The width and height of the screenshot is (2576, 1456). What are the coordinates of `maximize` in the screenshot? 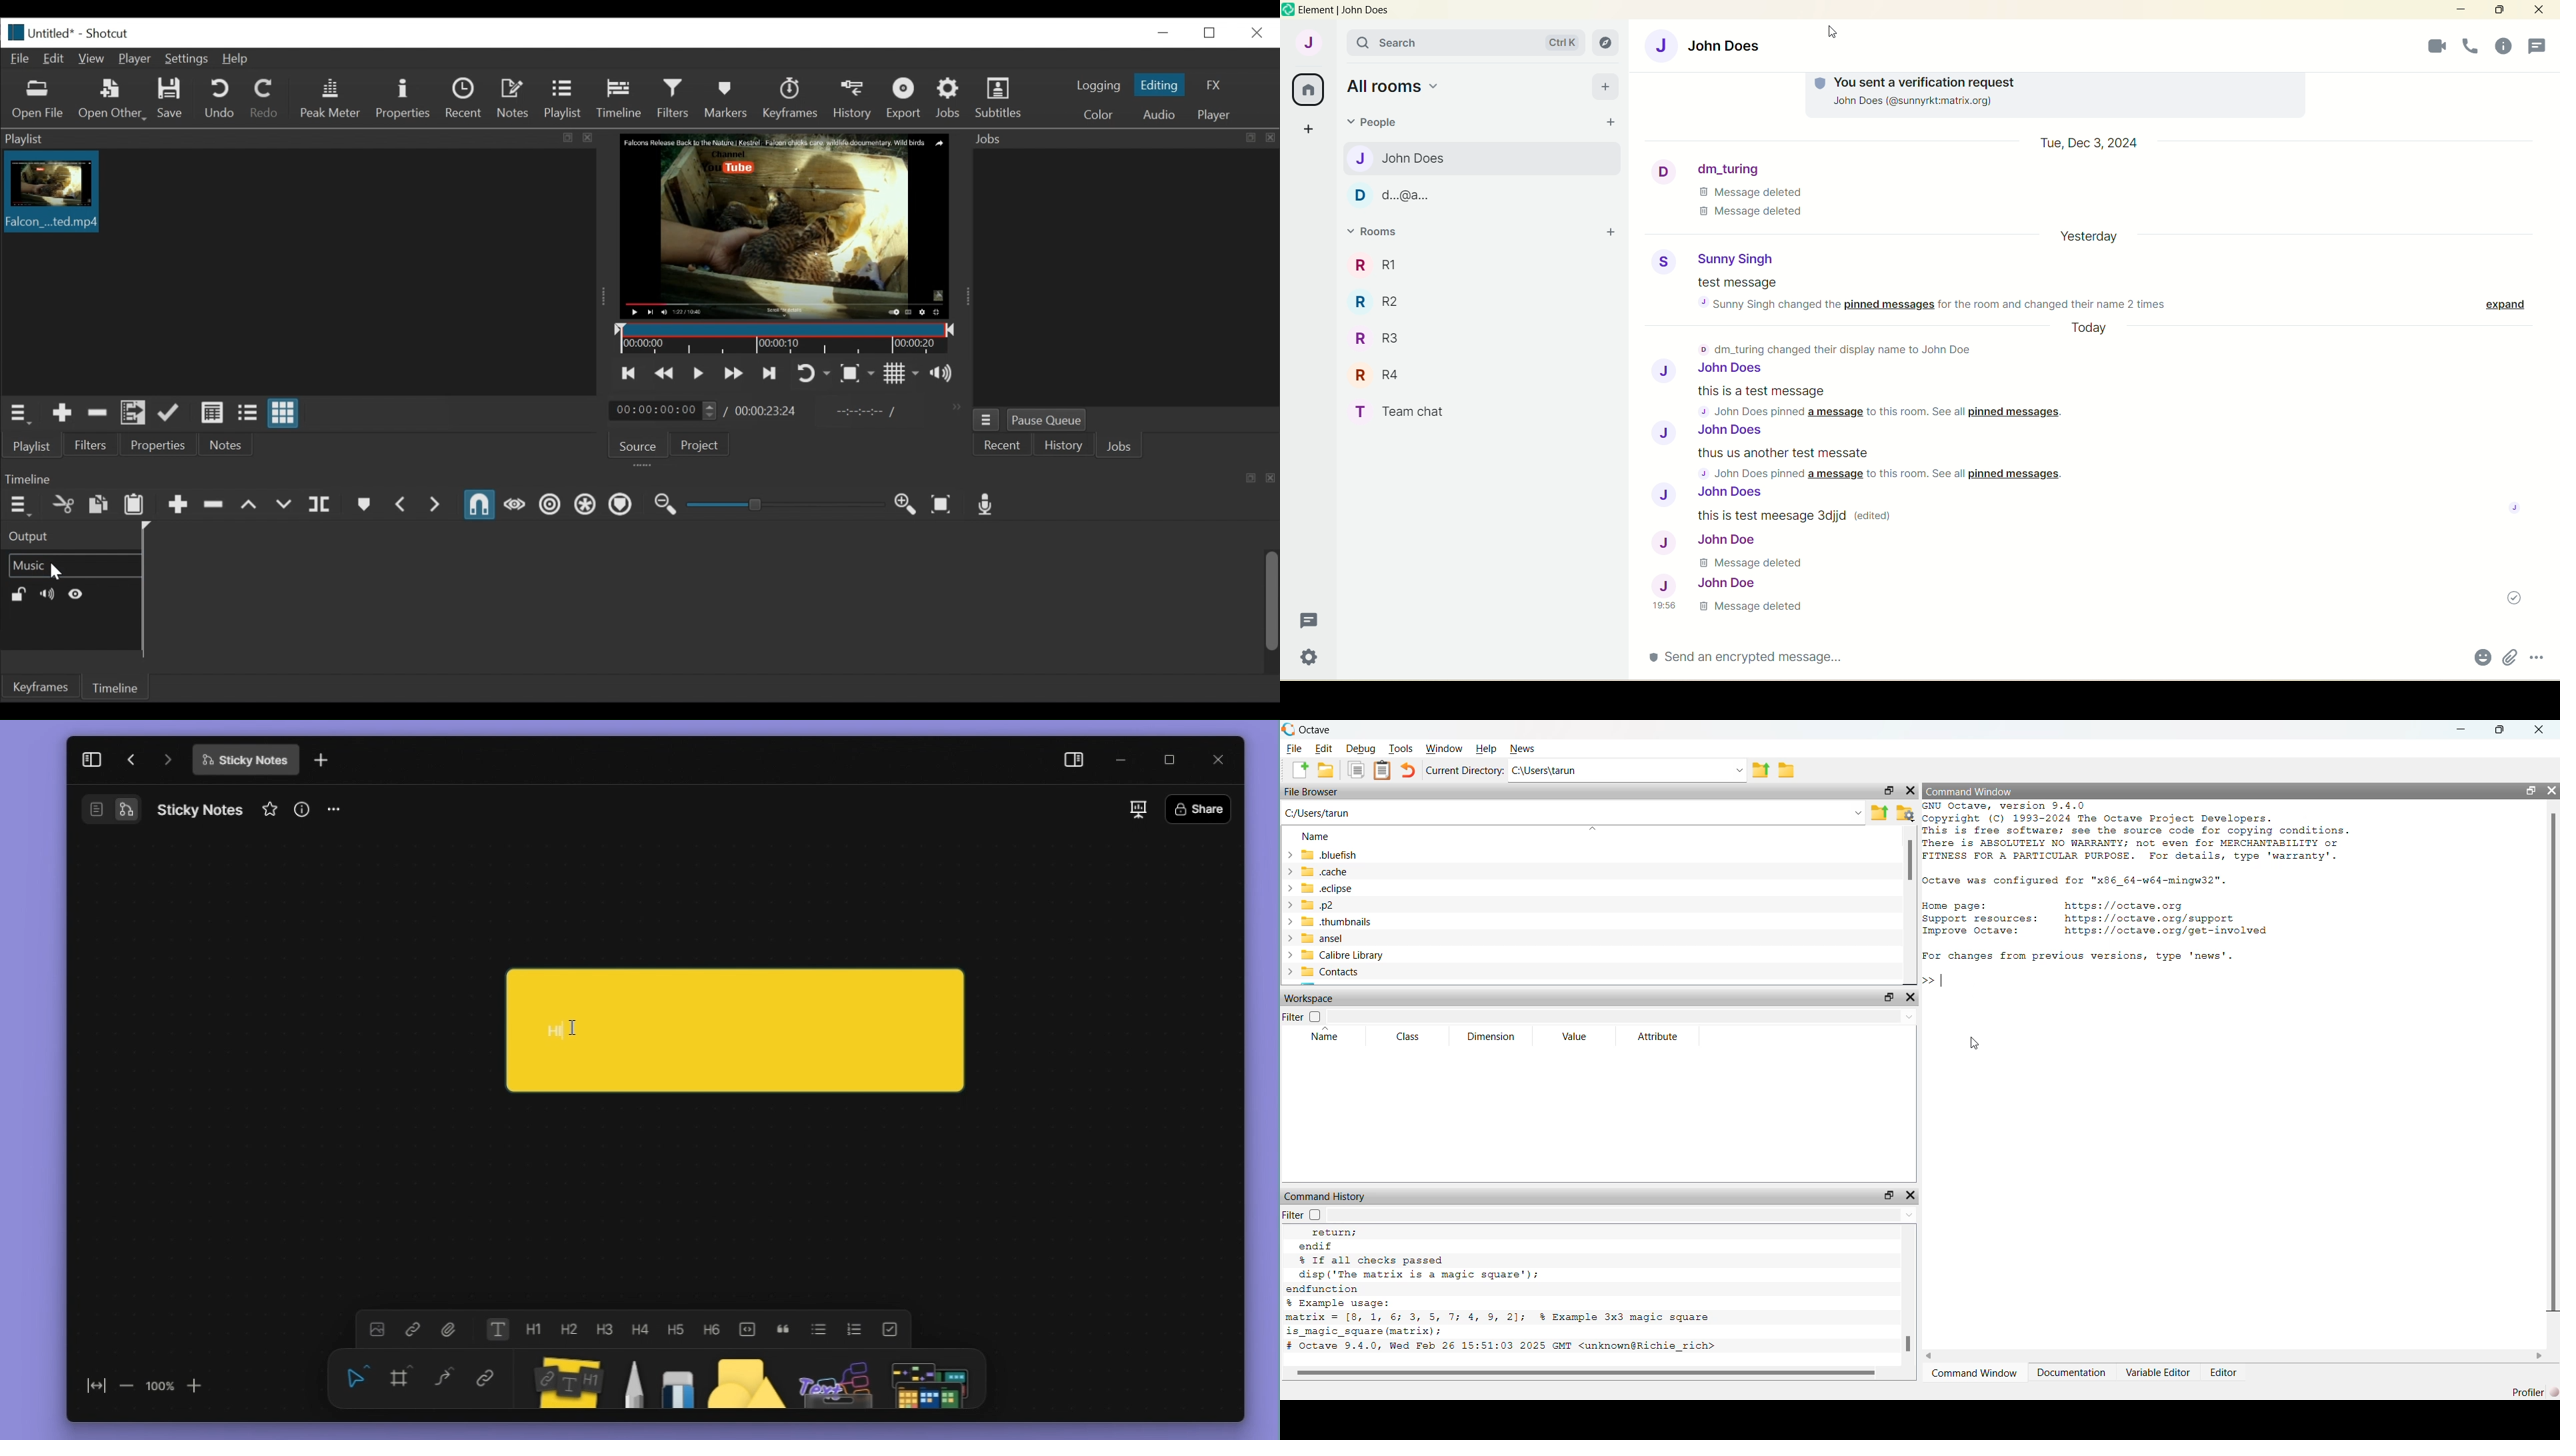 It's located at (2499, 10).